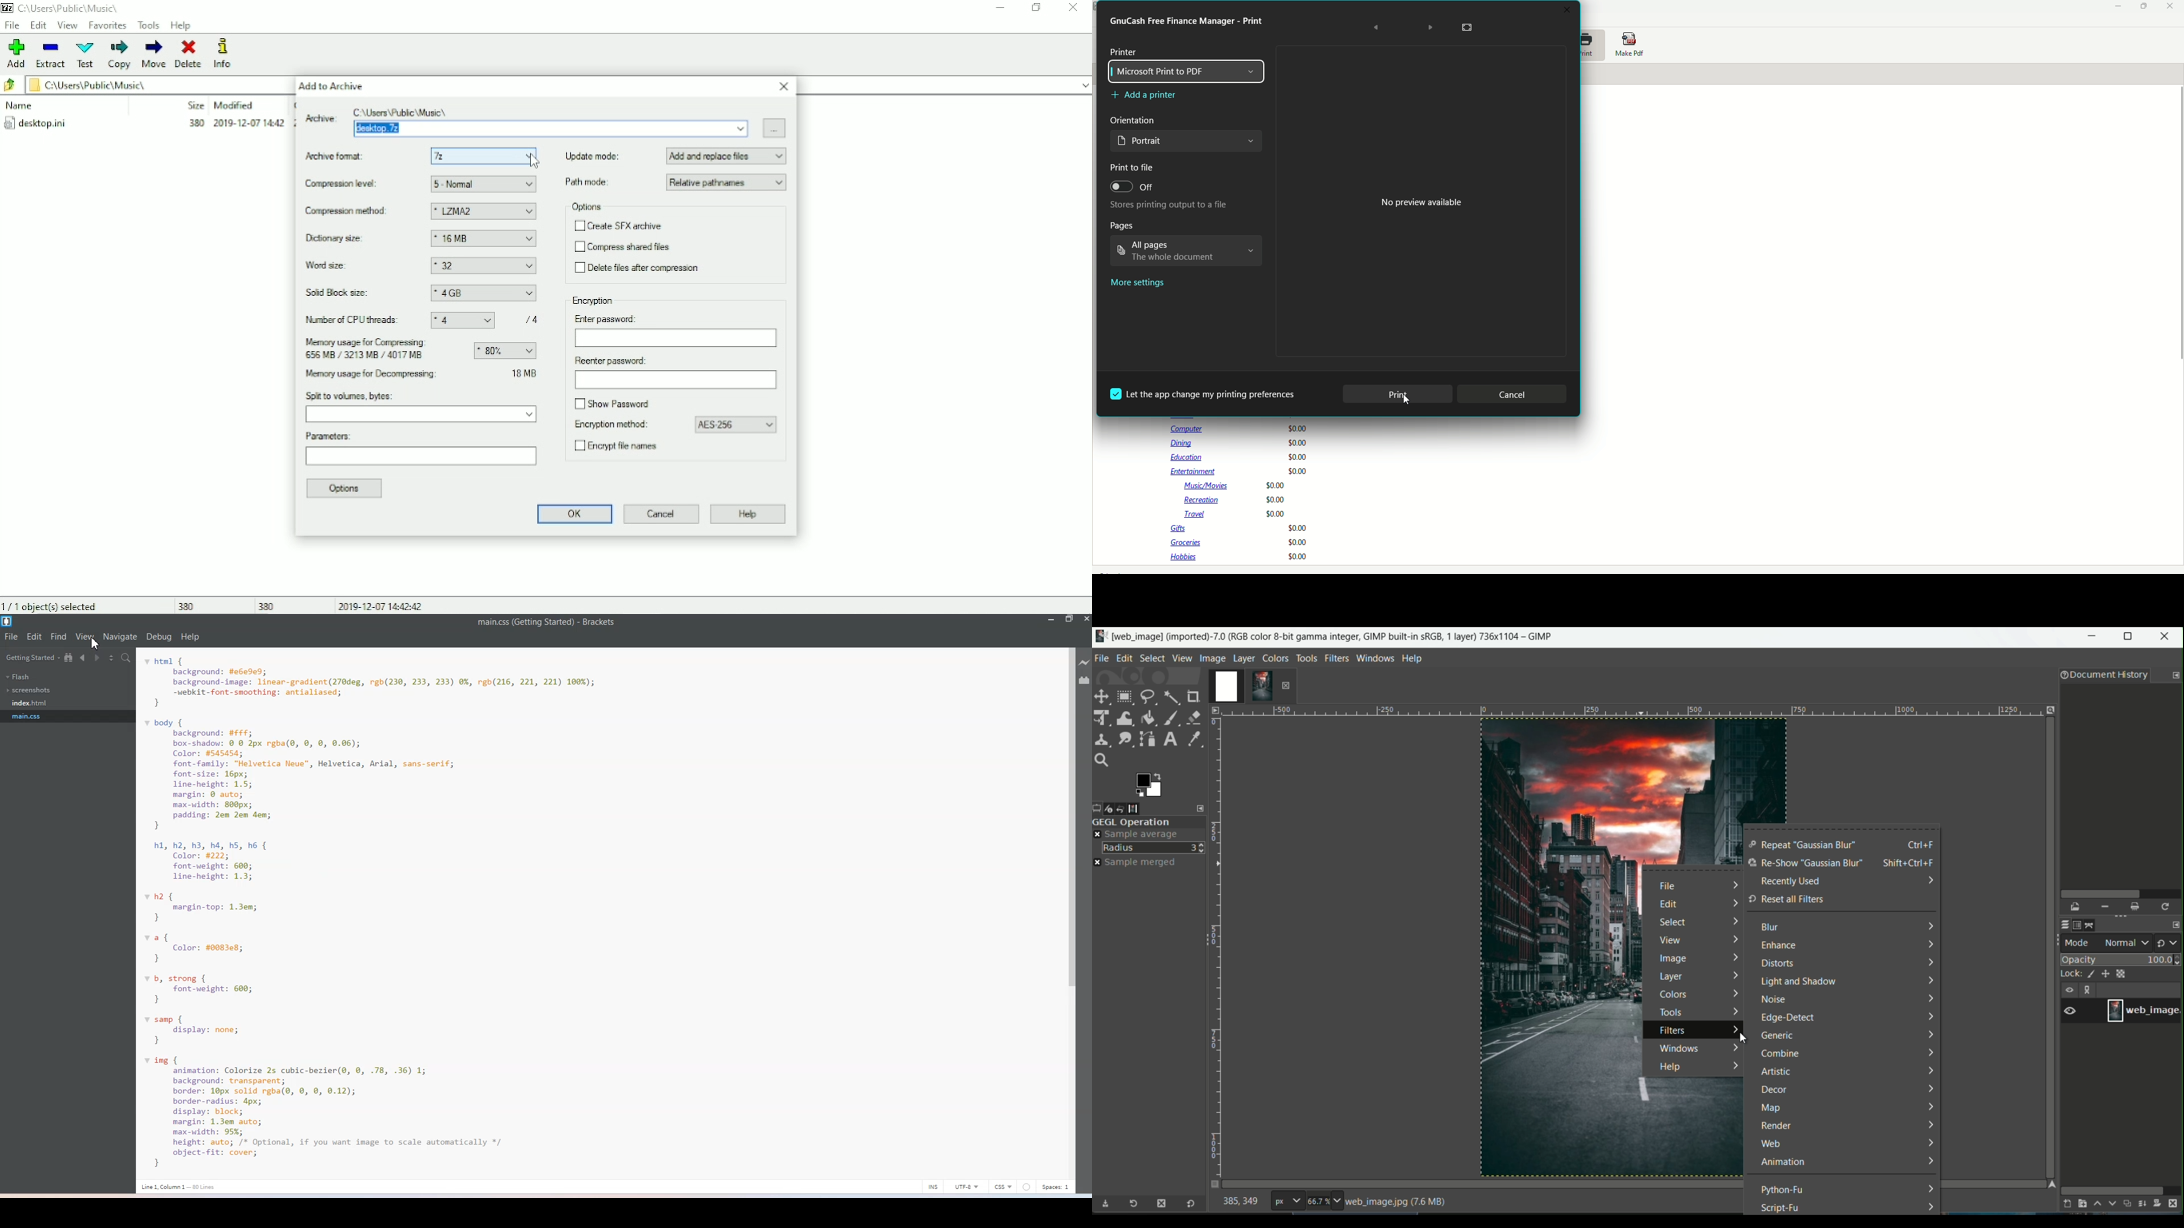 Image resolution: width=2184 pixels, height=1232 pixels. Describe the element at coordinates (2167, 906) in the screenshot. I see `recreate preview` at that location.